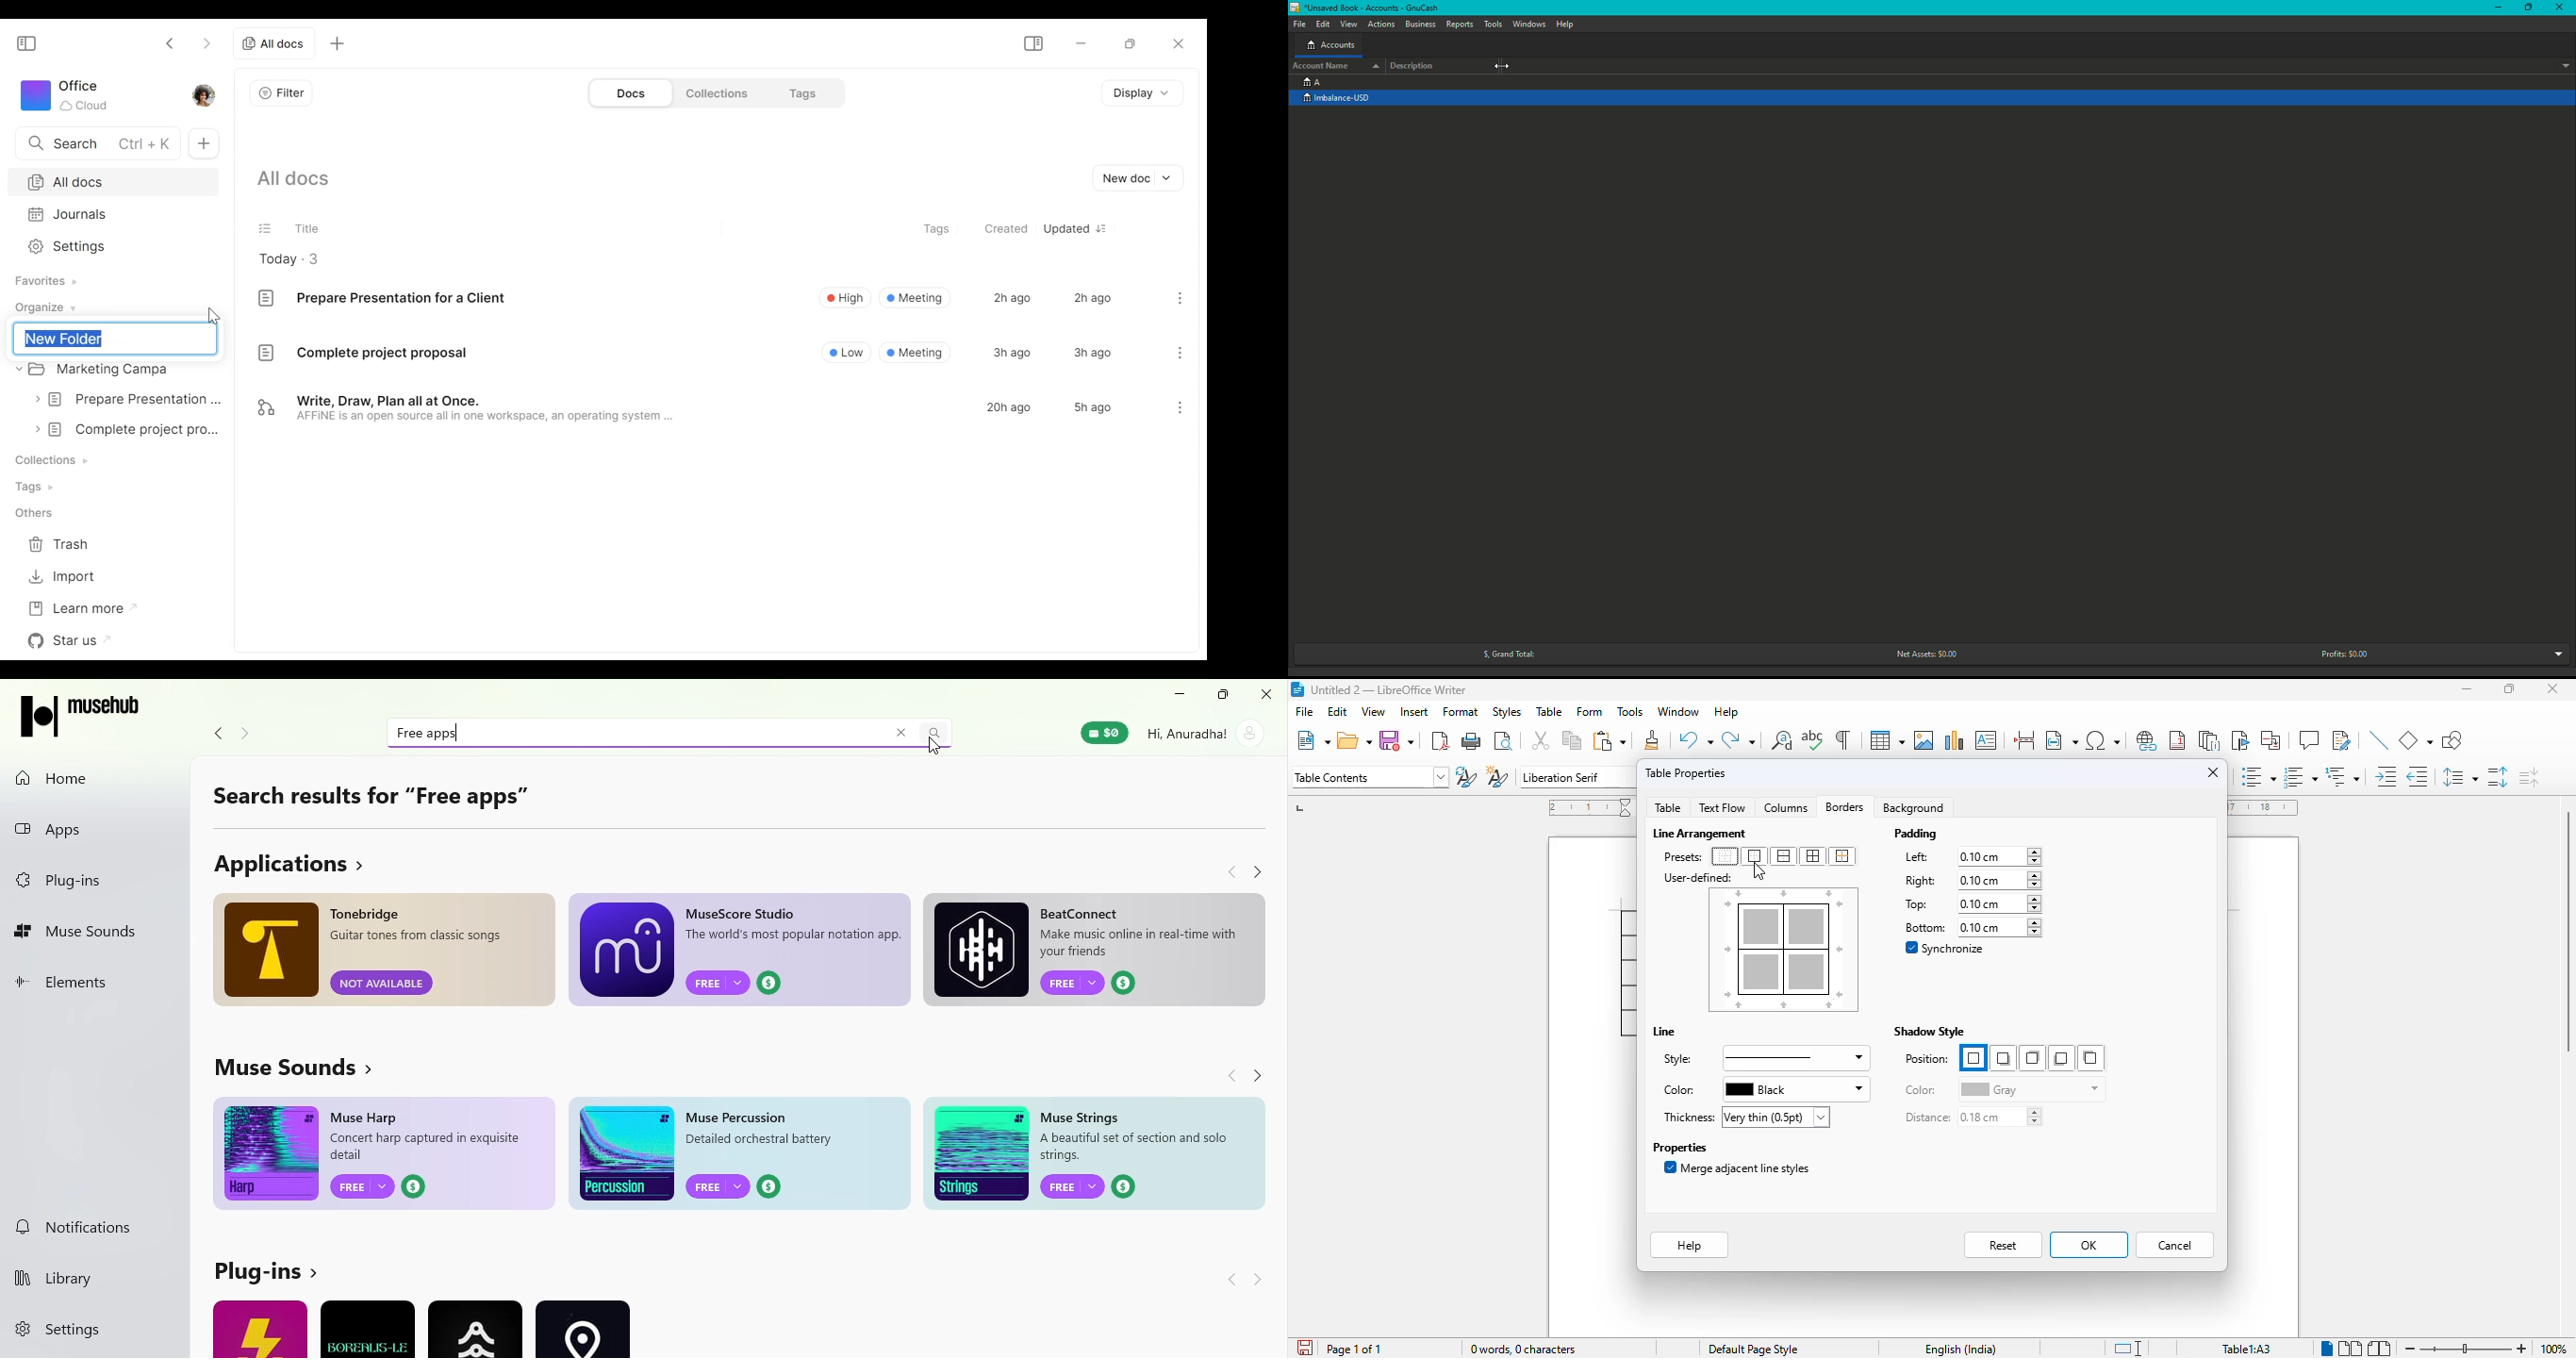 This screenshot has height=1372, width=2576. Describe the element at coordinates (2387, 776) in the screenshot. I see `increase indent` at that location.